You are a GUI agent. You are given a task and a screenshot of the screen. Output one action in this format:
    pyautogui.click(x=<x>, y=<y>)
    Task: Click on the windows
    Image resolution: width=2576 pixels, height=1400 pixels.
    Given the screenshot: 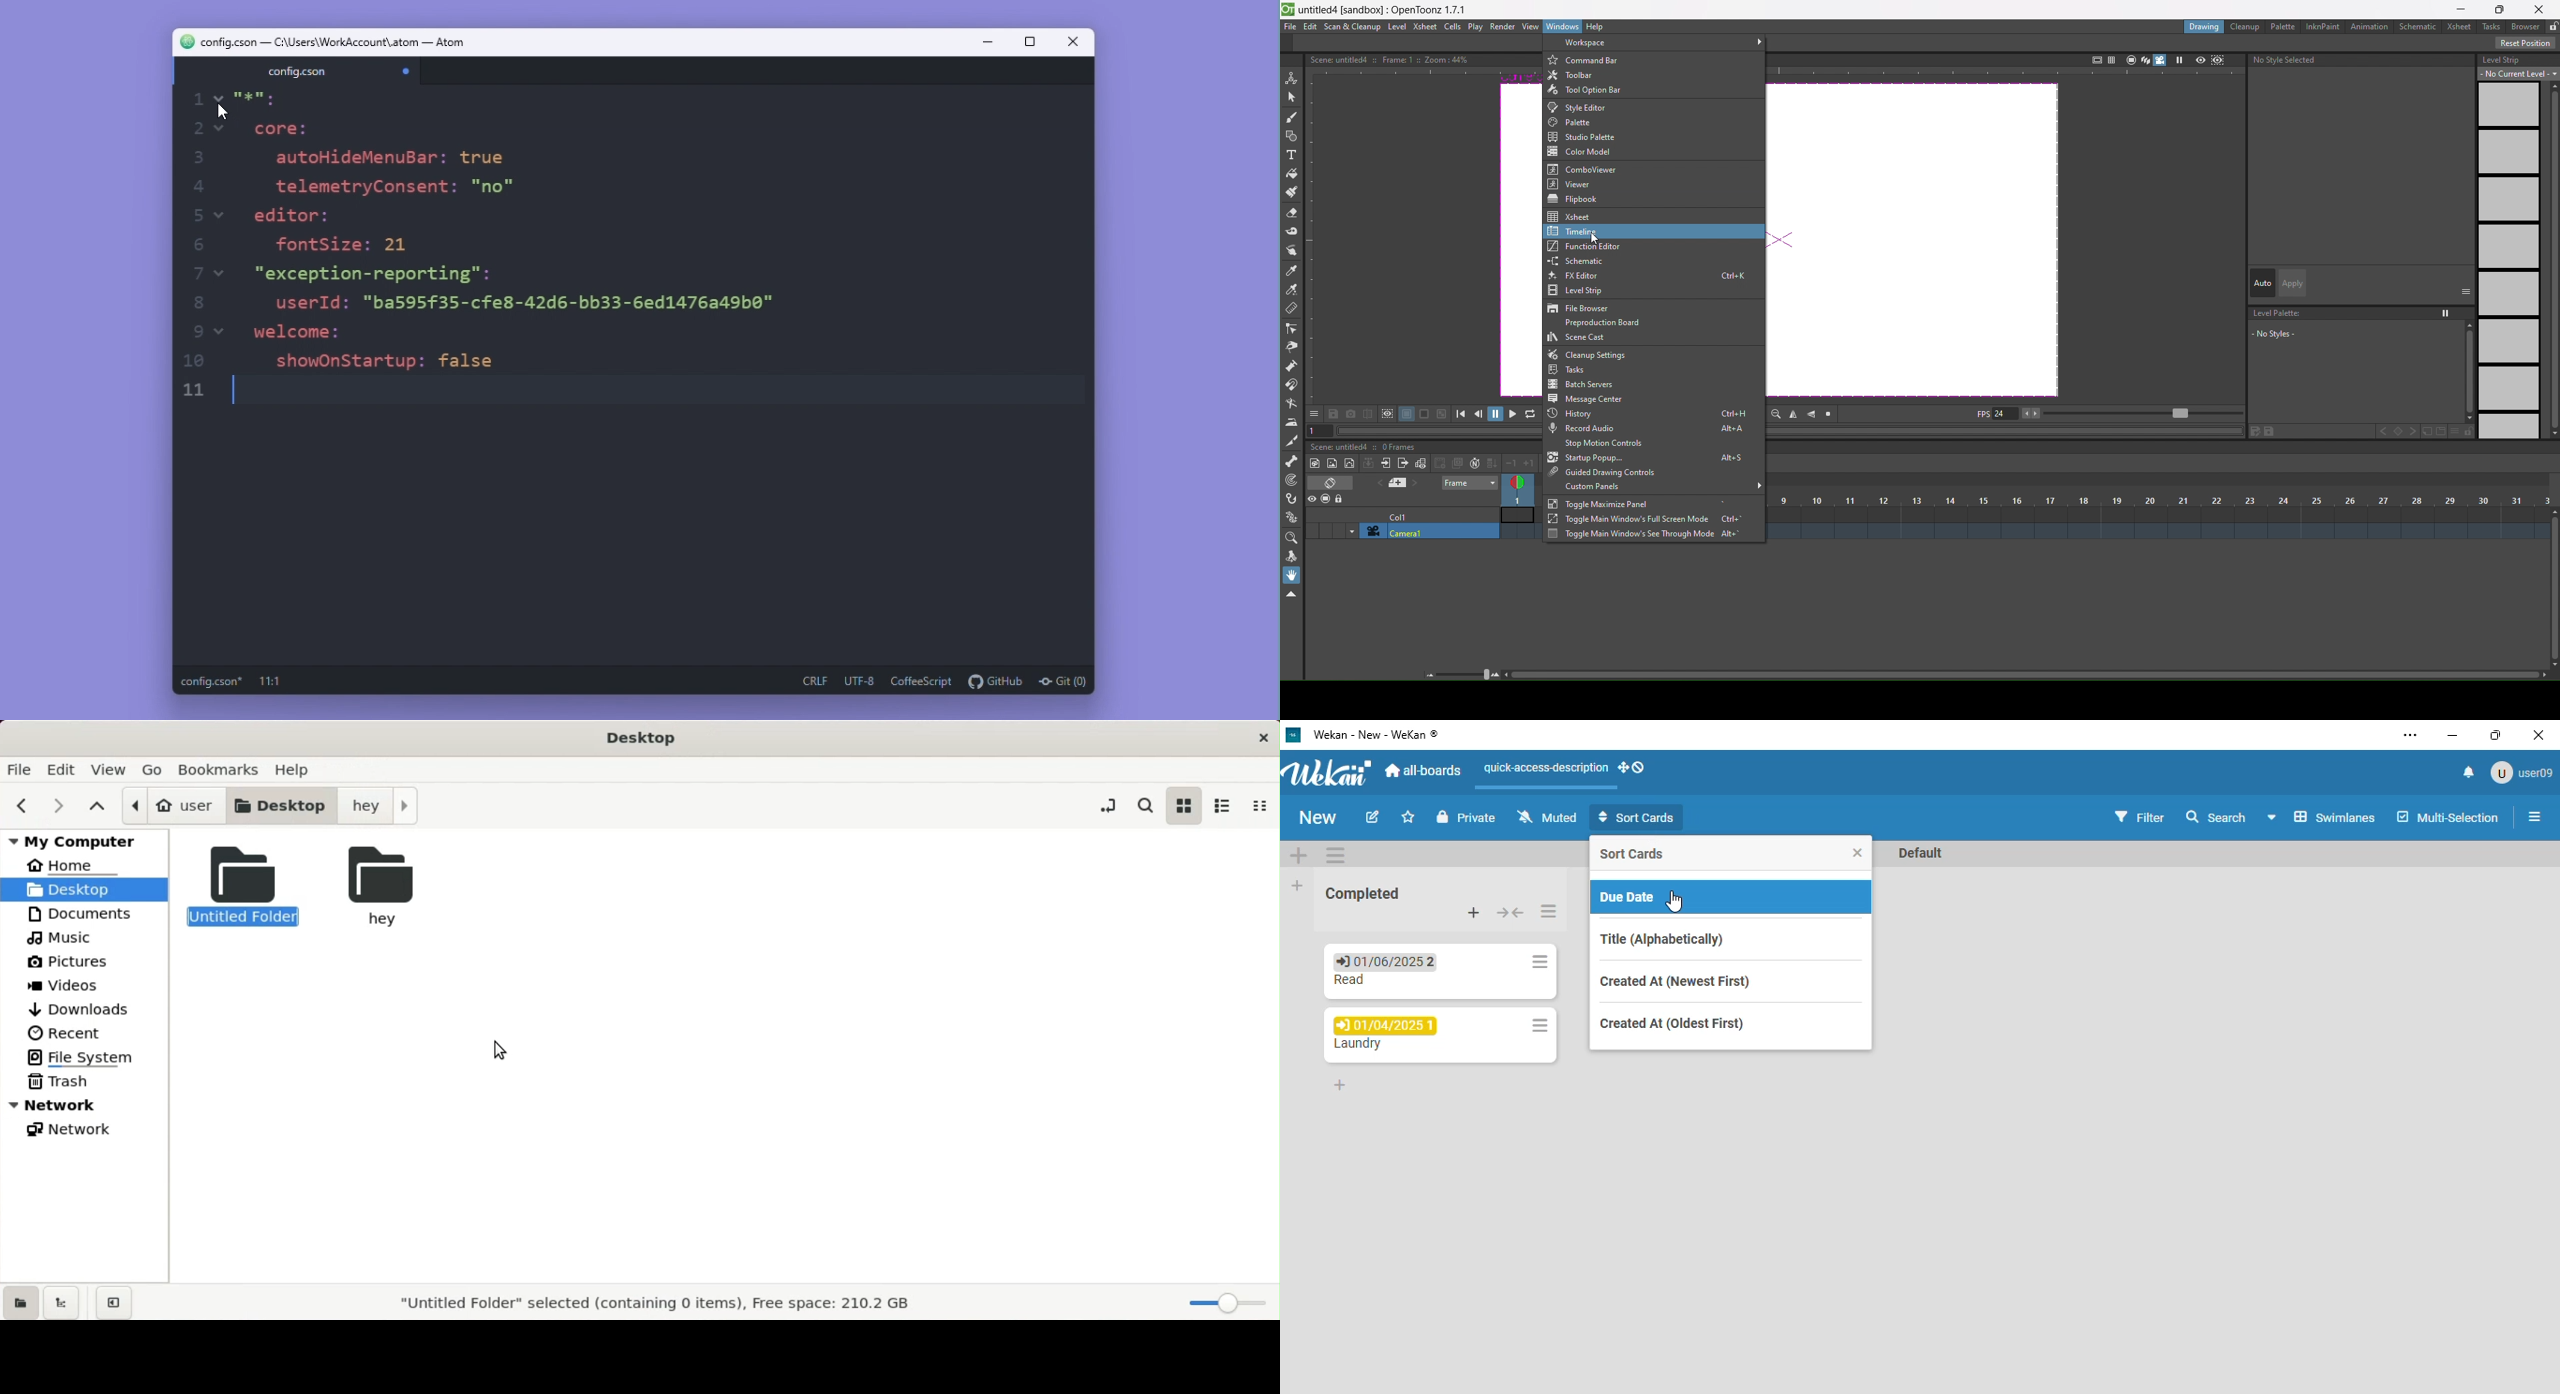 What is the action you would take?
    pyautogui.click(x=1563, y=26)
    